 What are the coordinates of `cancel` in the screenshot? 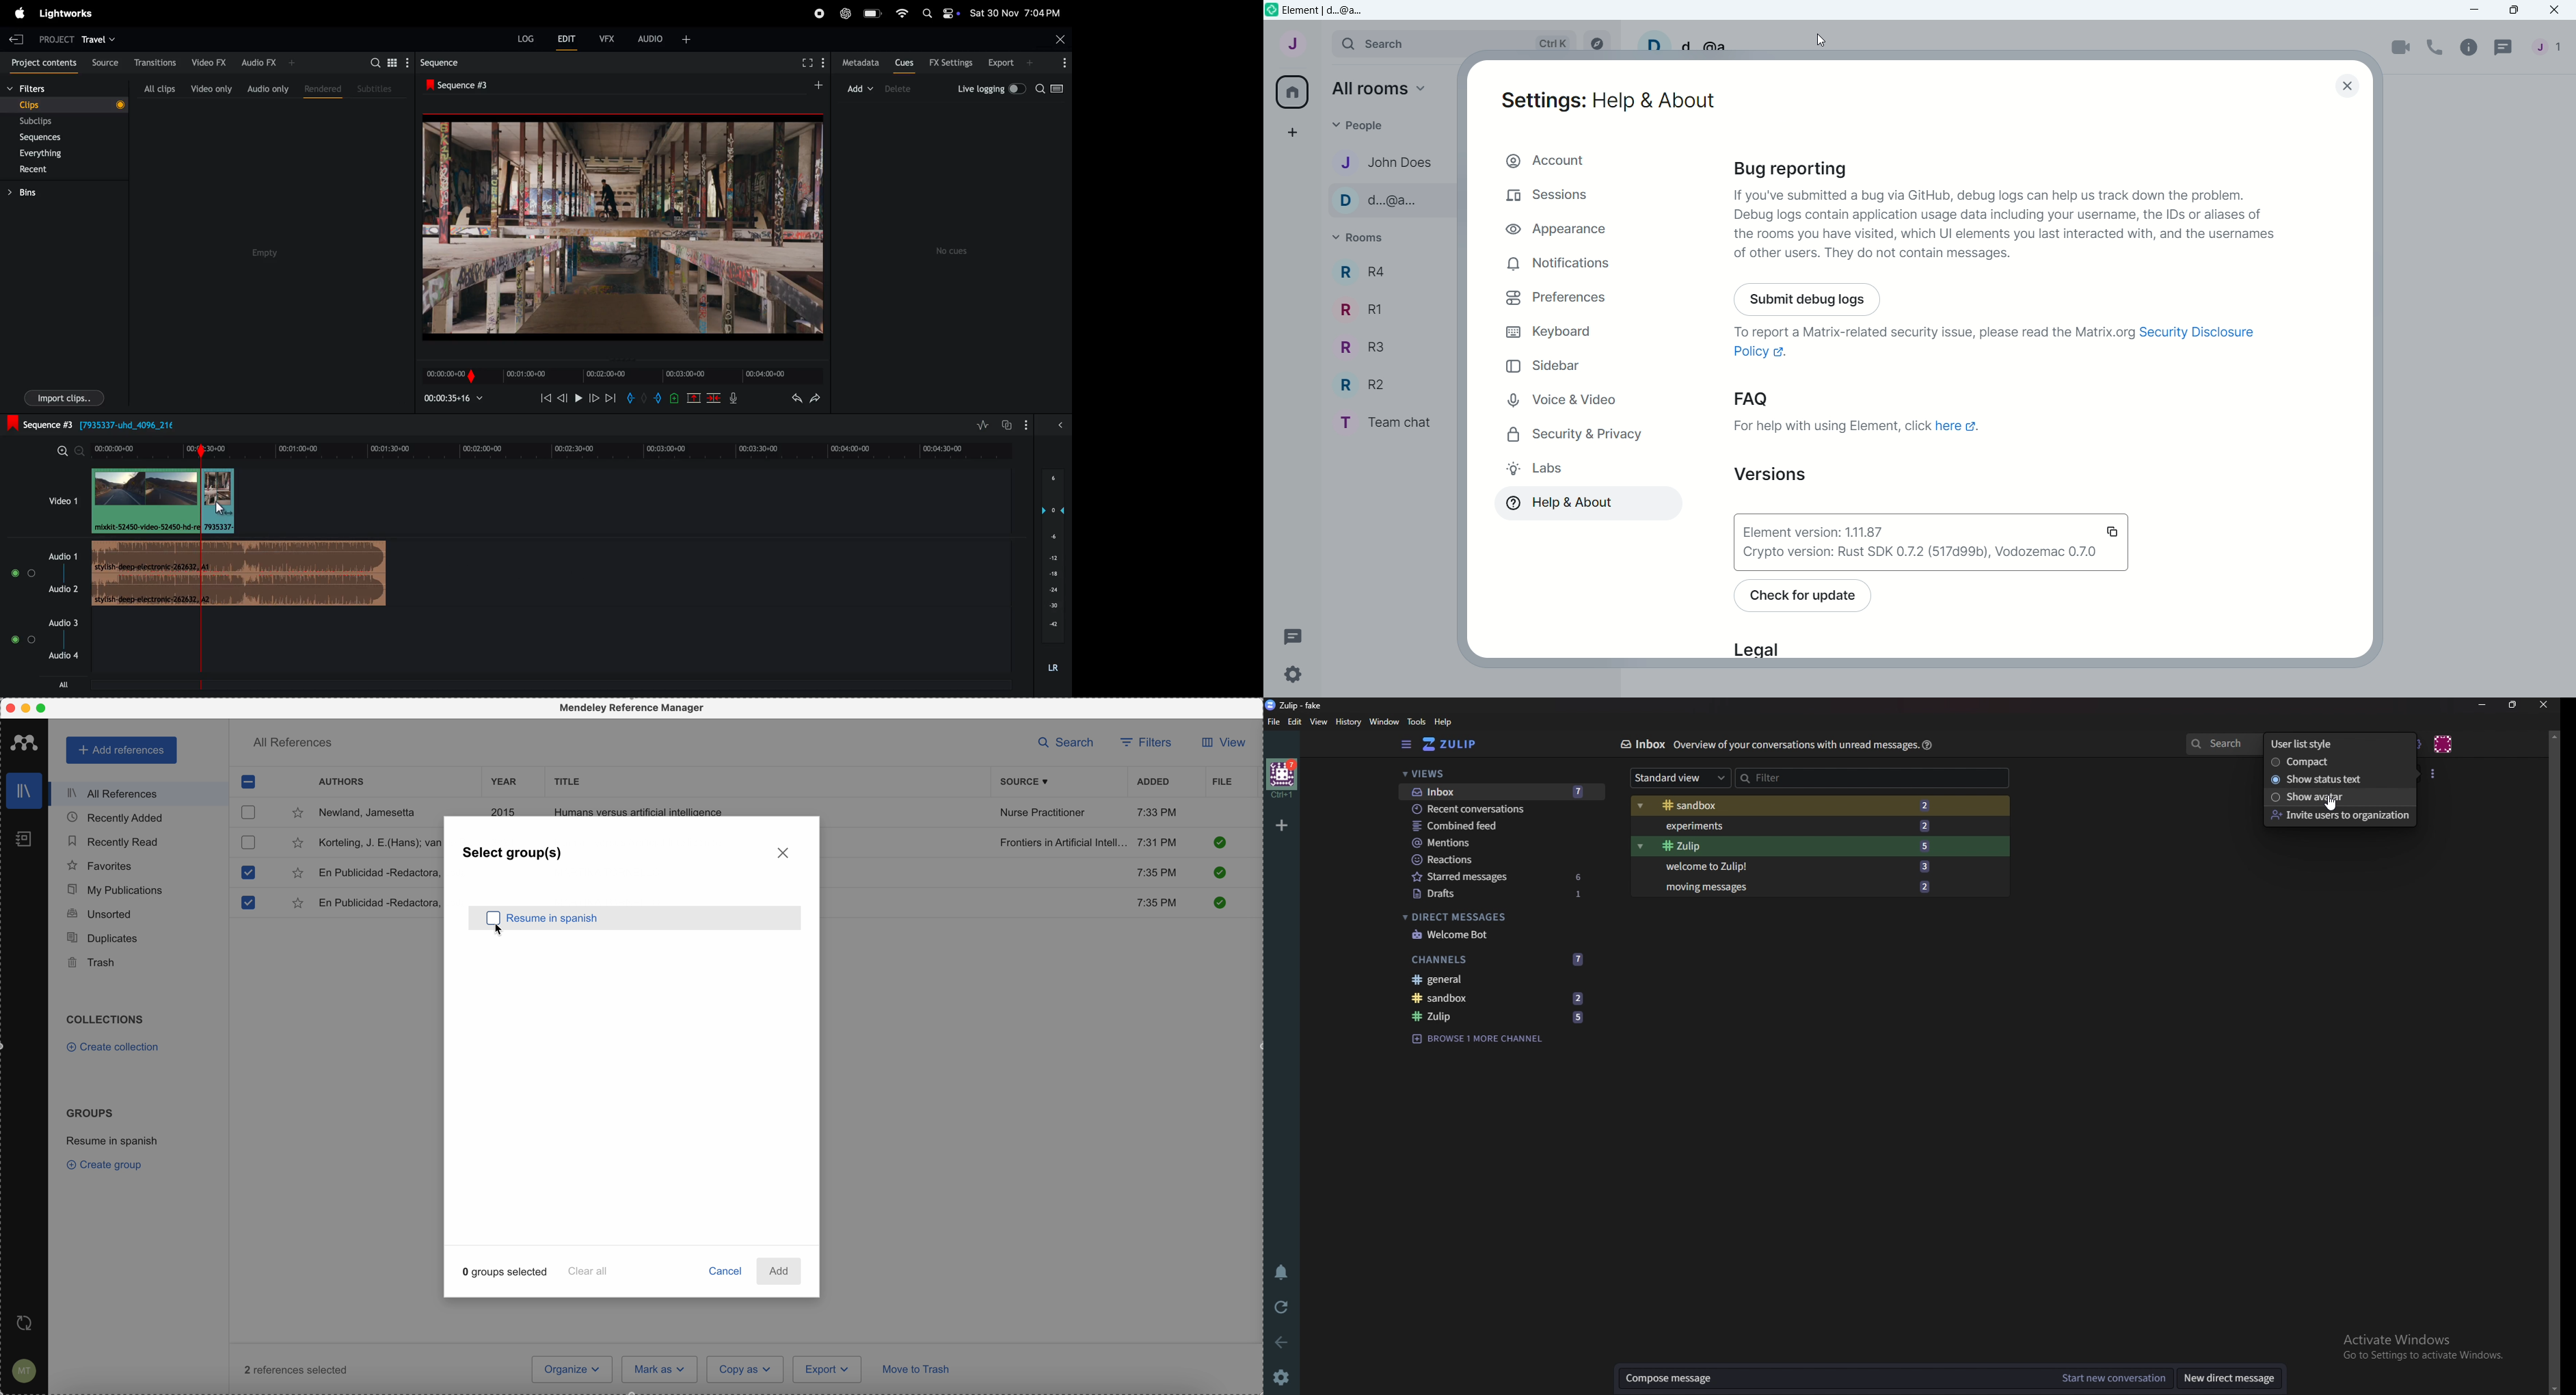 It's located at (727, 1273).